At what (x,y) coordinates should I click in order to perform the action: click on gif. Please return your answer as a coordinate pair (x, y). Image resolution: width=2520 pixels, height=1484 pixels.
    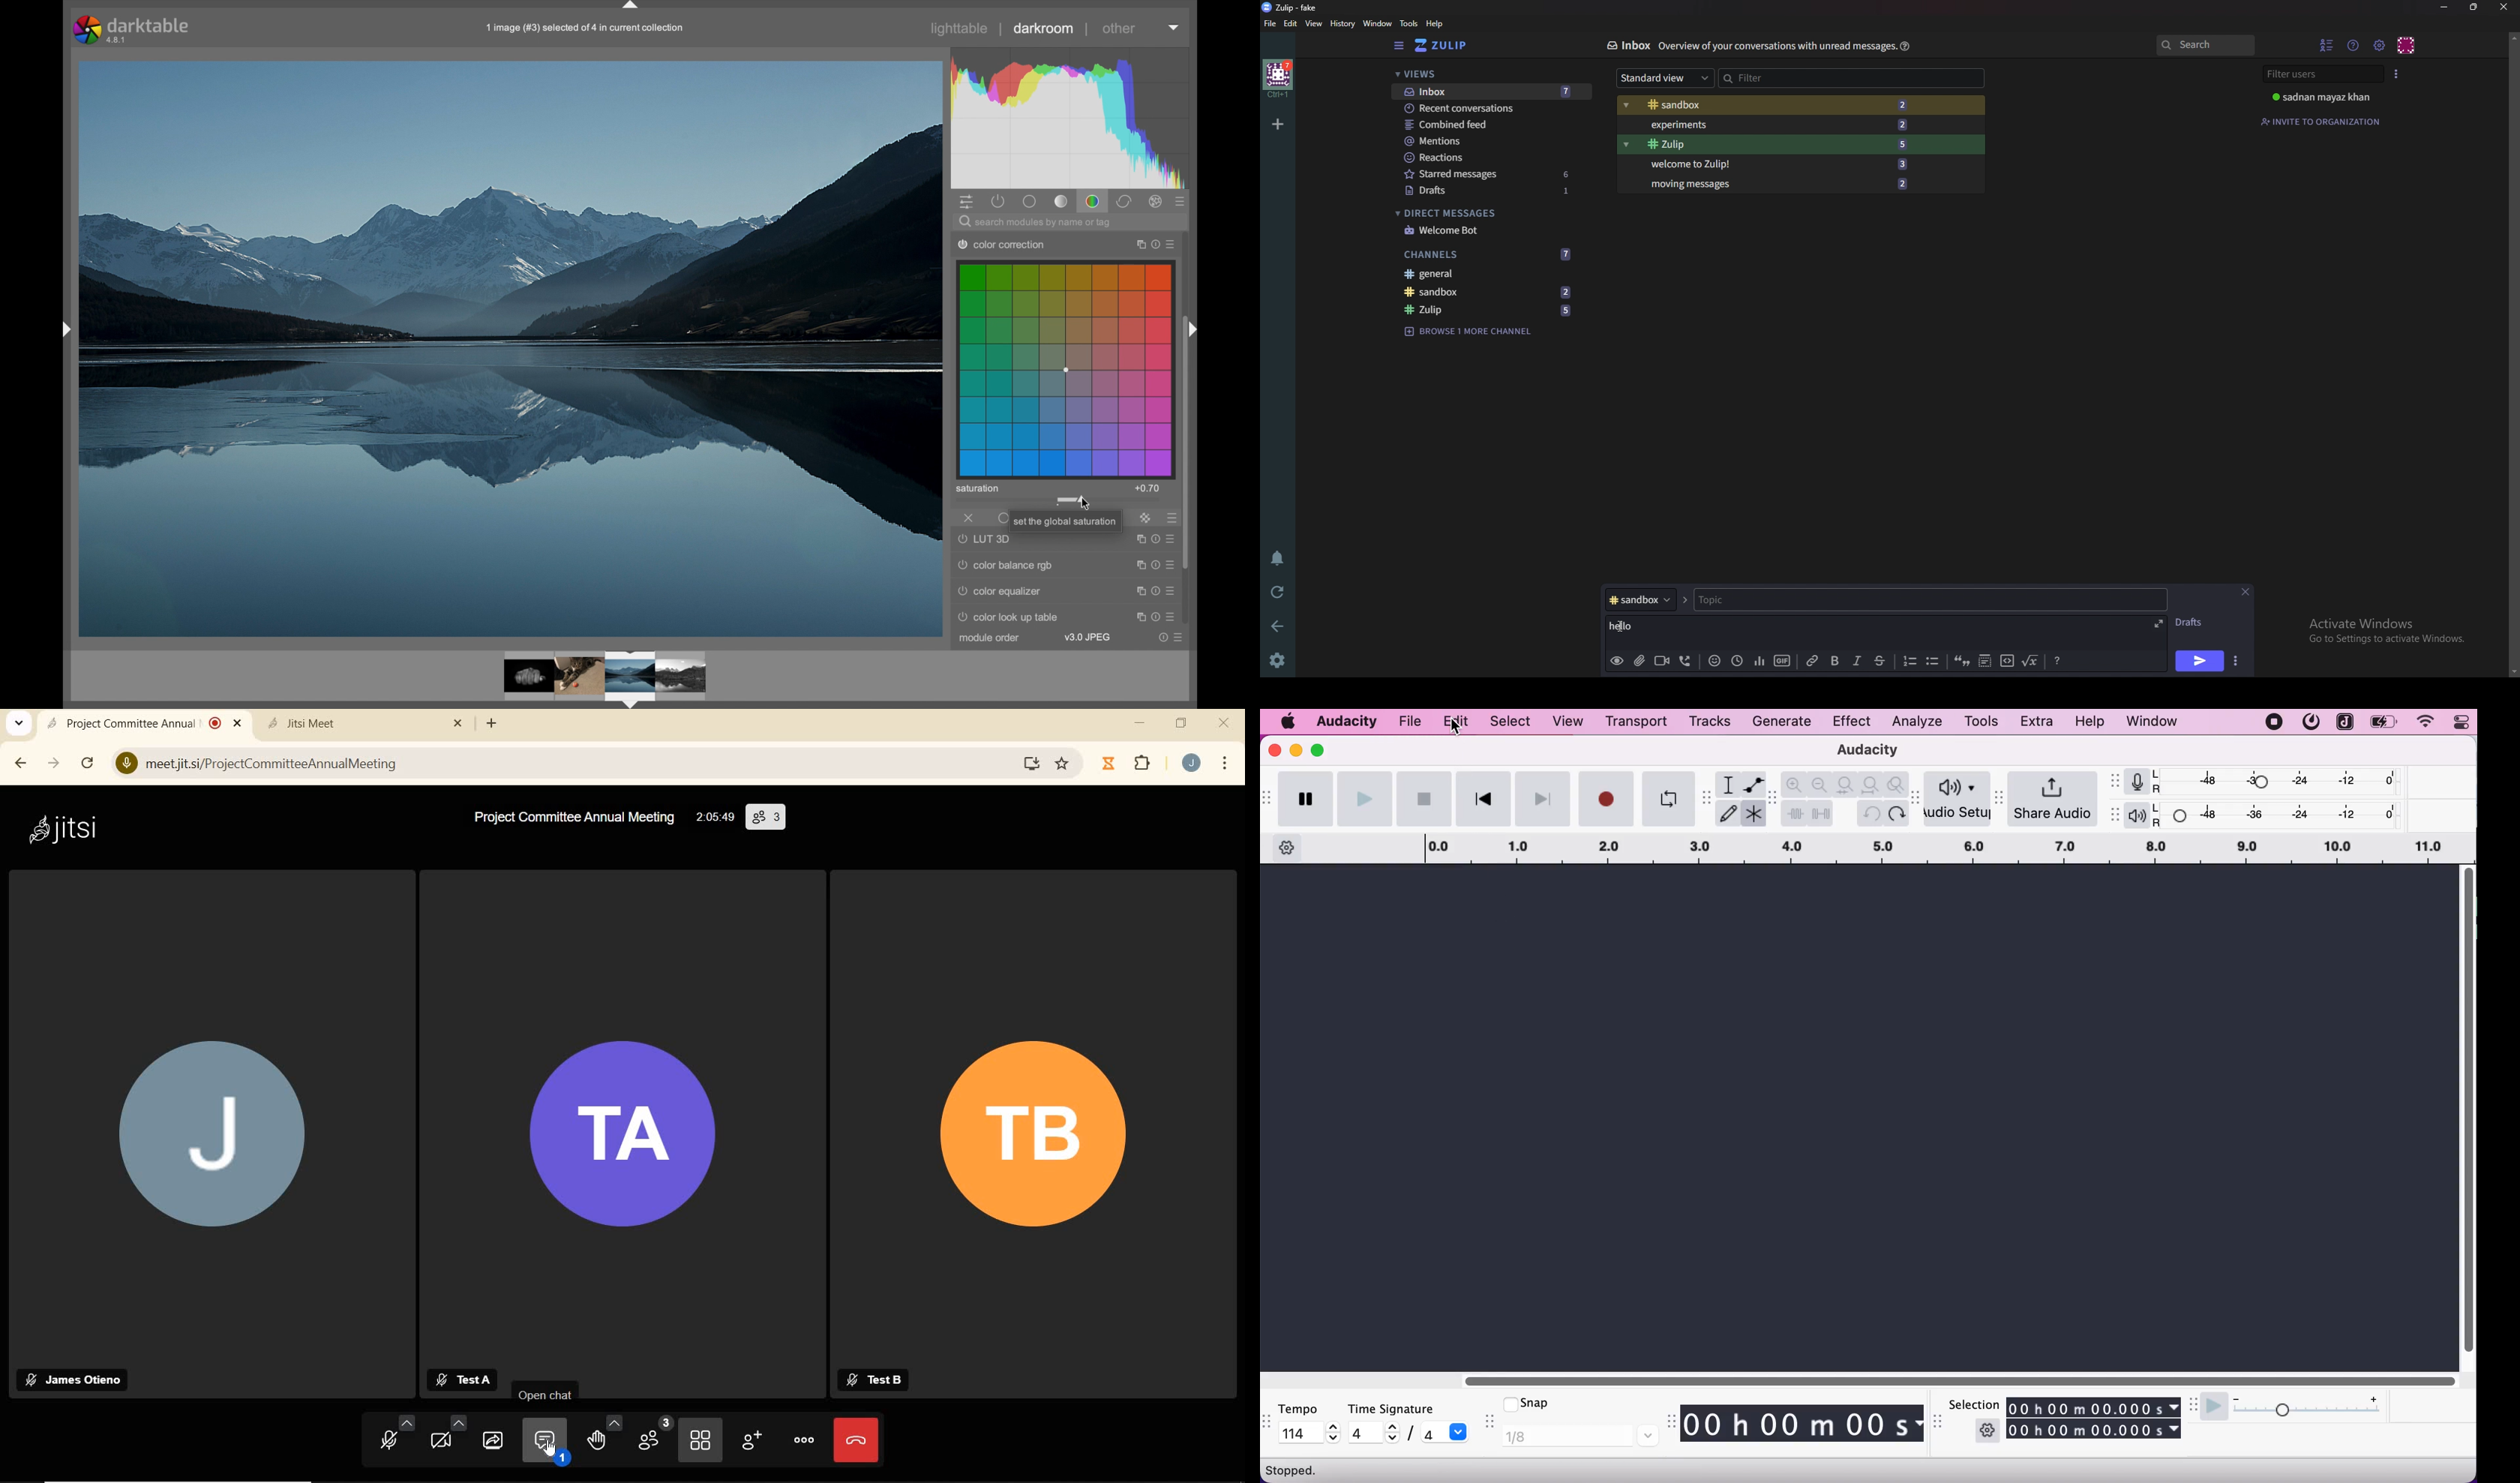
    Looking at the image, I should click on (1783, 660).